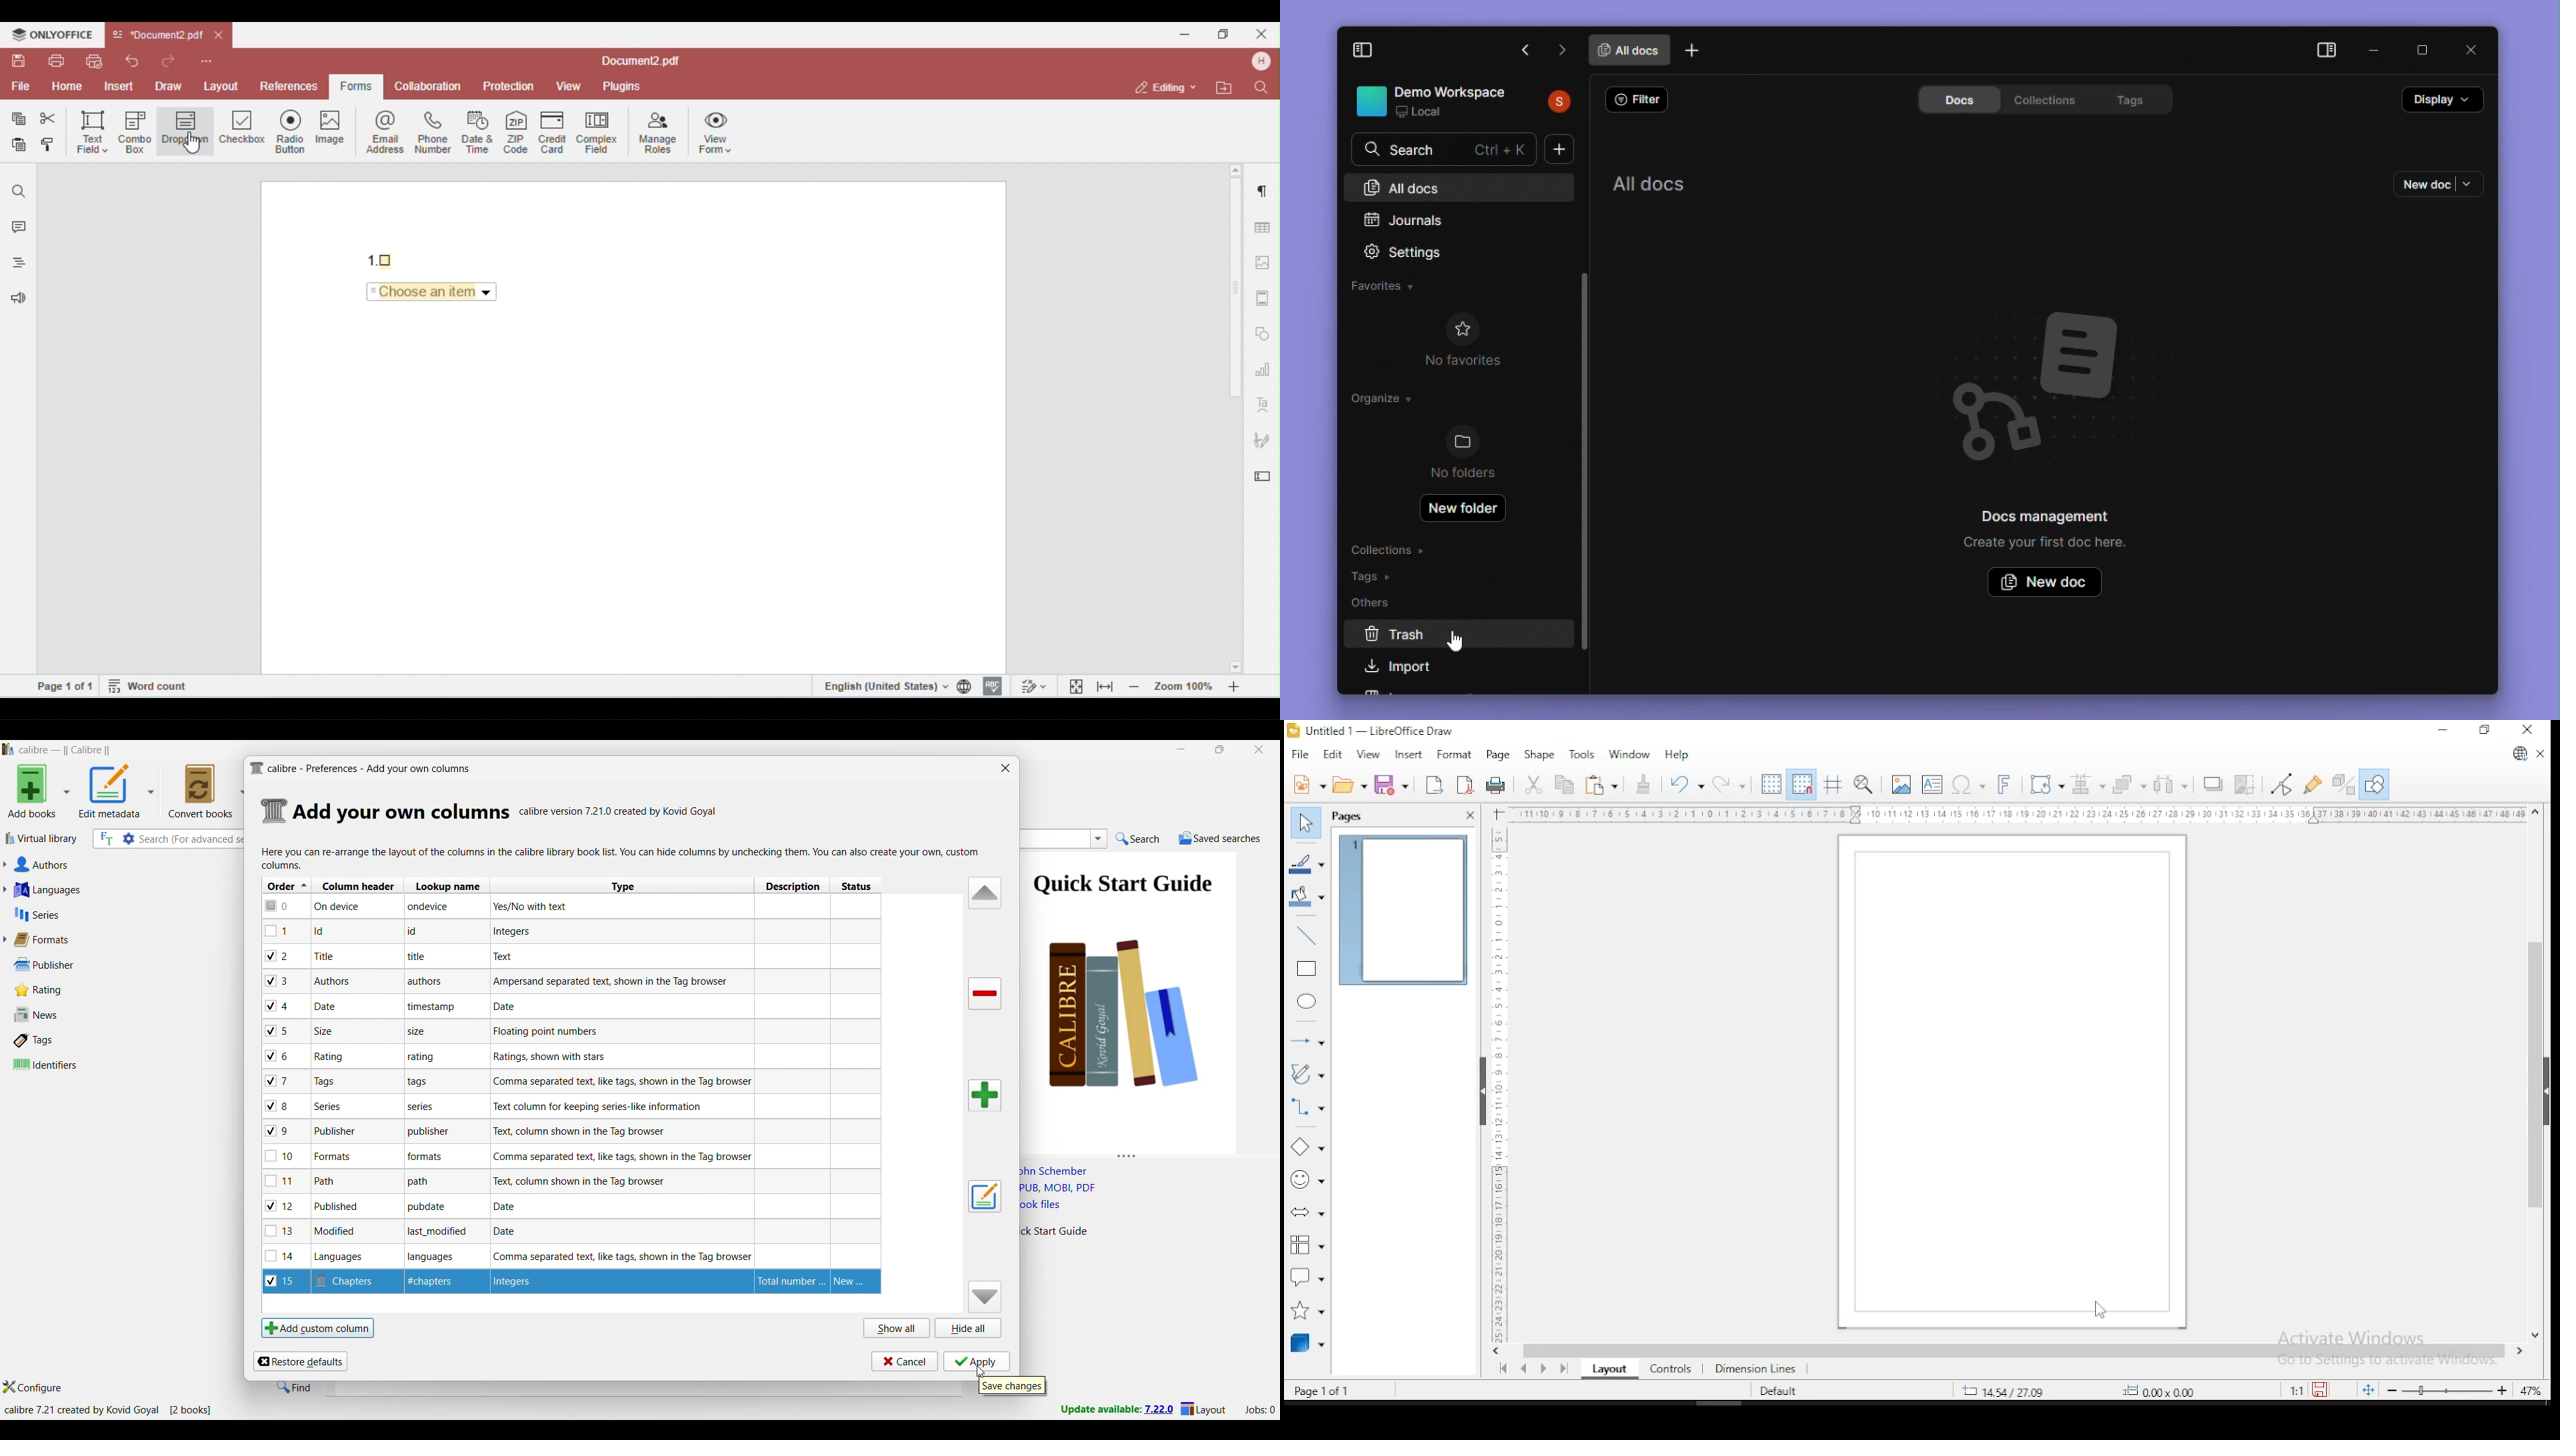 This screenshot has height=1456, width=2576. Describe the element at coordinates (280, 1255) in the screenshot. I see `checkbox - 14` at that location.